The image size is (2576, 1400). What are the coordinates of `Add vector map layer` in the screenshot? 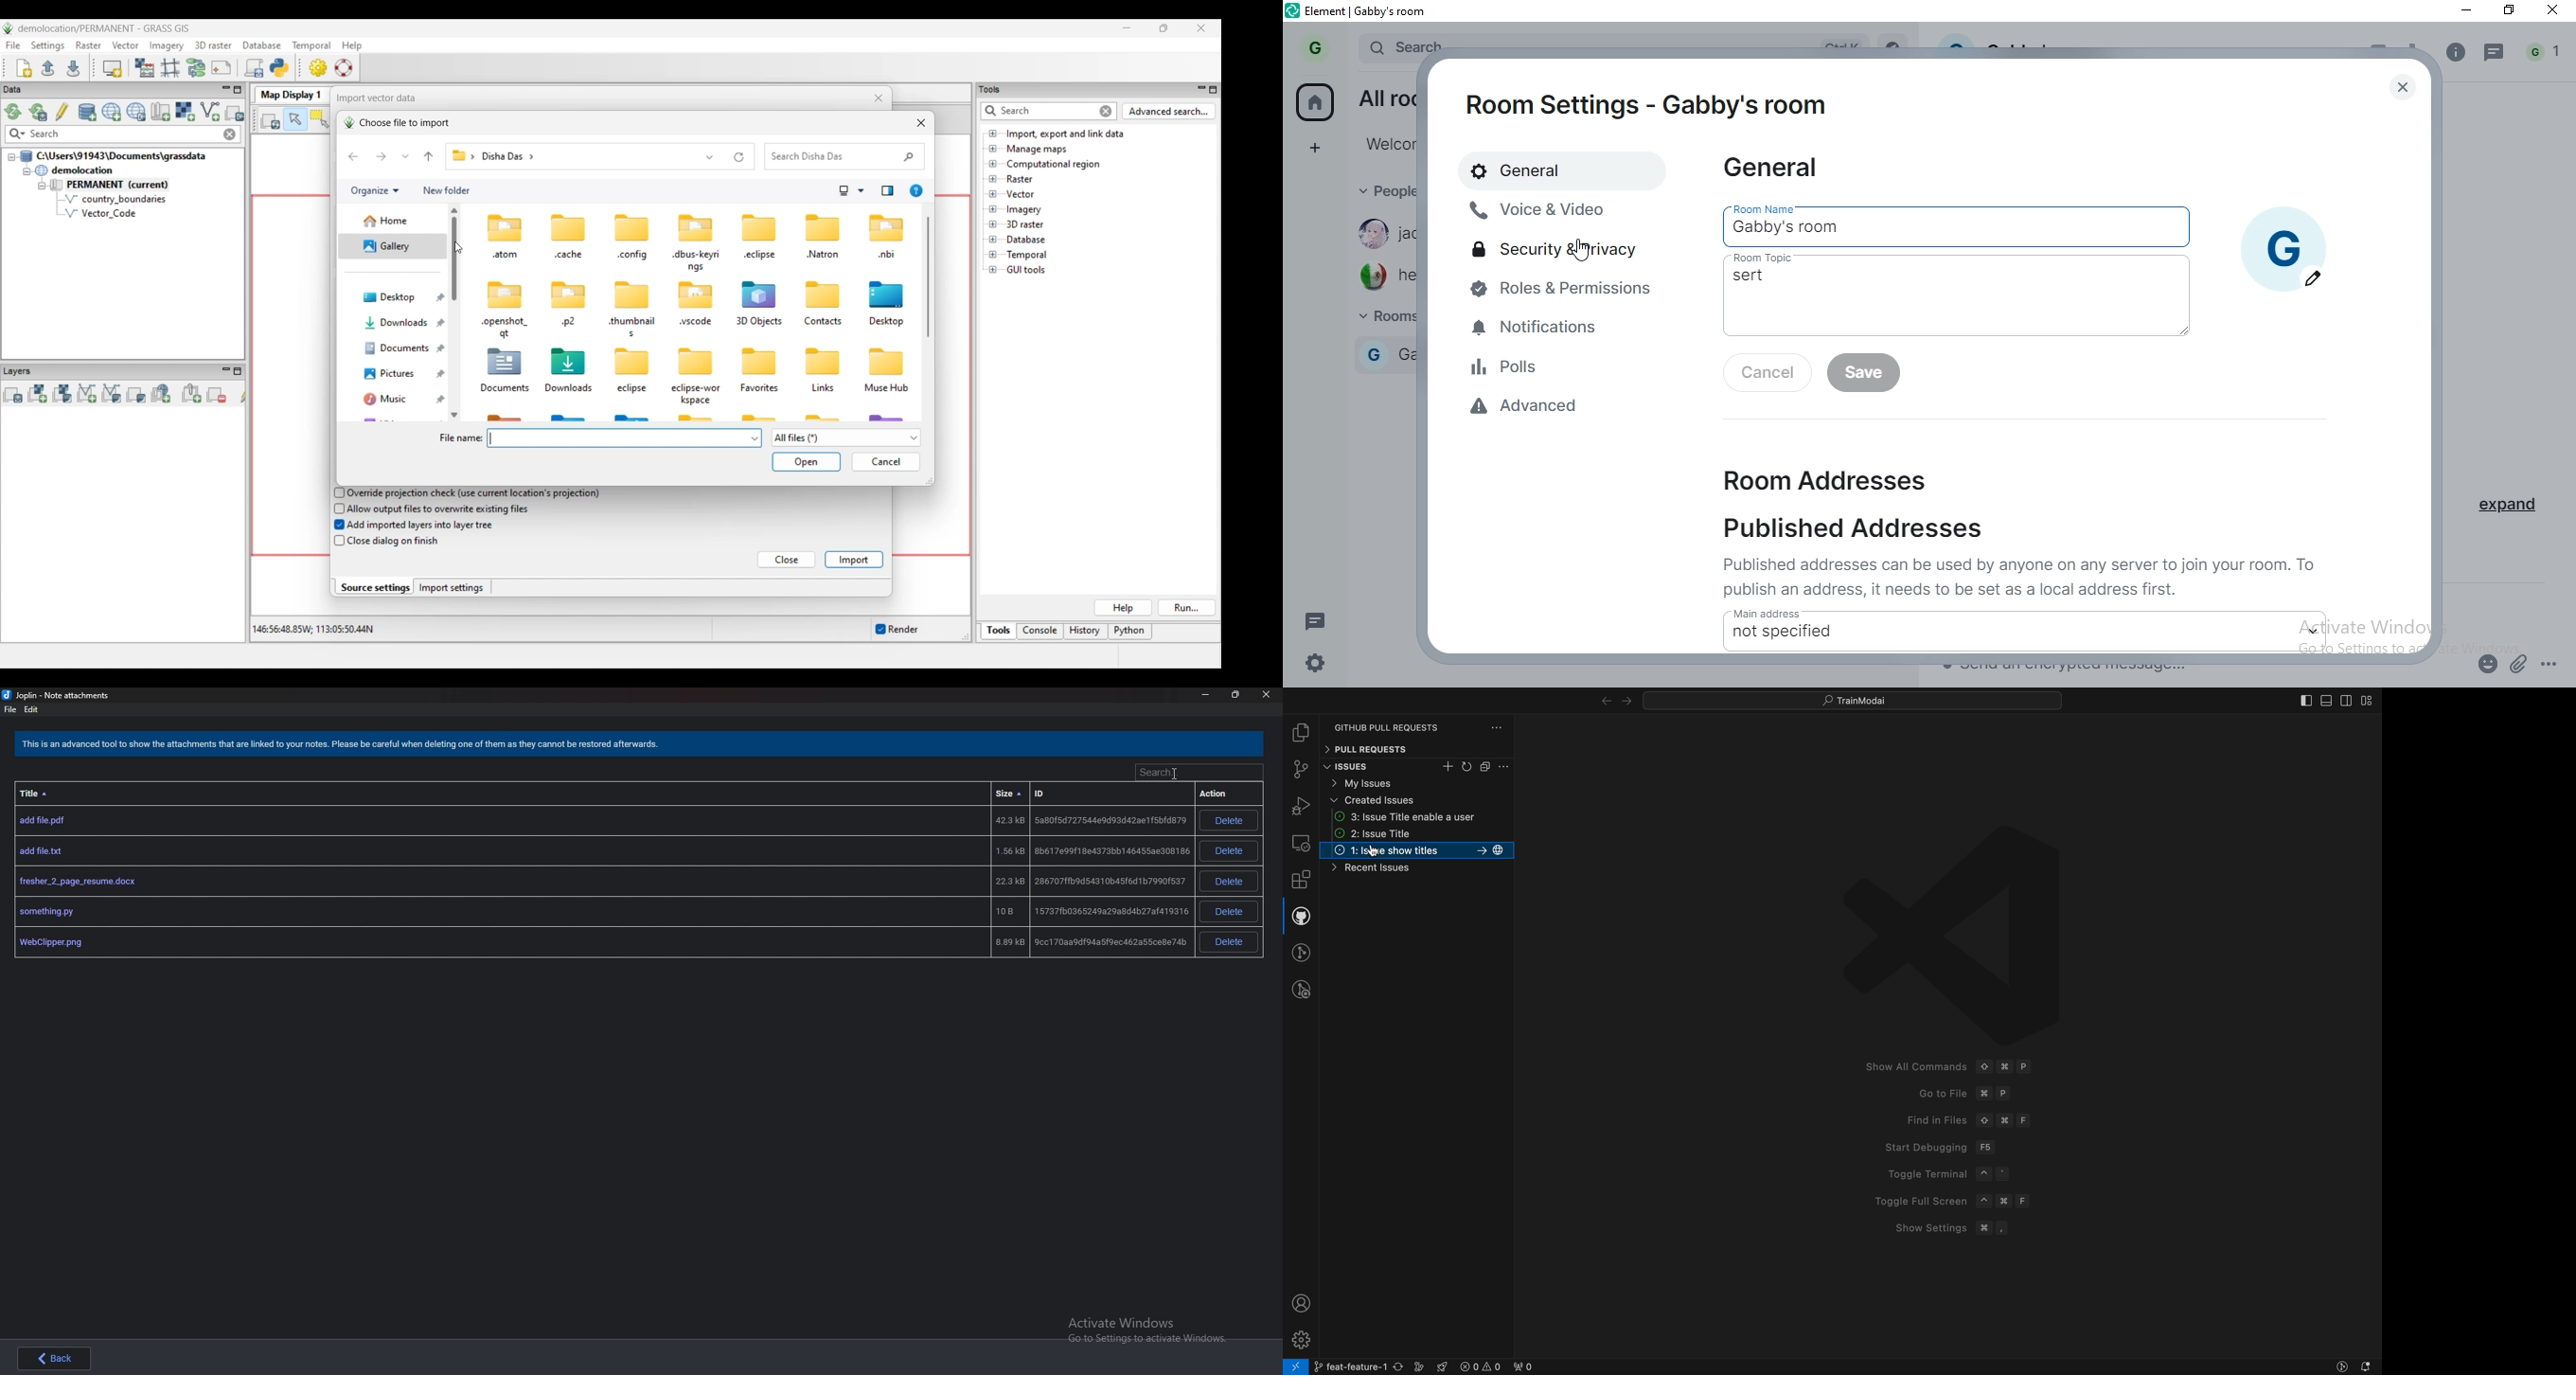 It's located at (87, 394).